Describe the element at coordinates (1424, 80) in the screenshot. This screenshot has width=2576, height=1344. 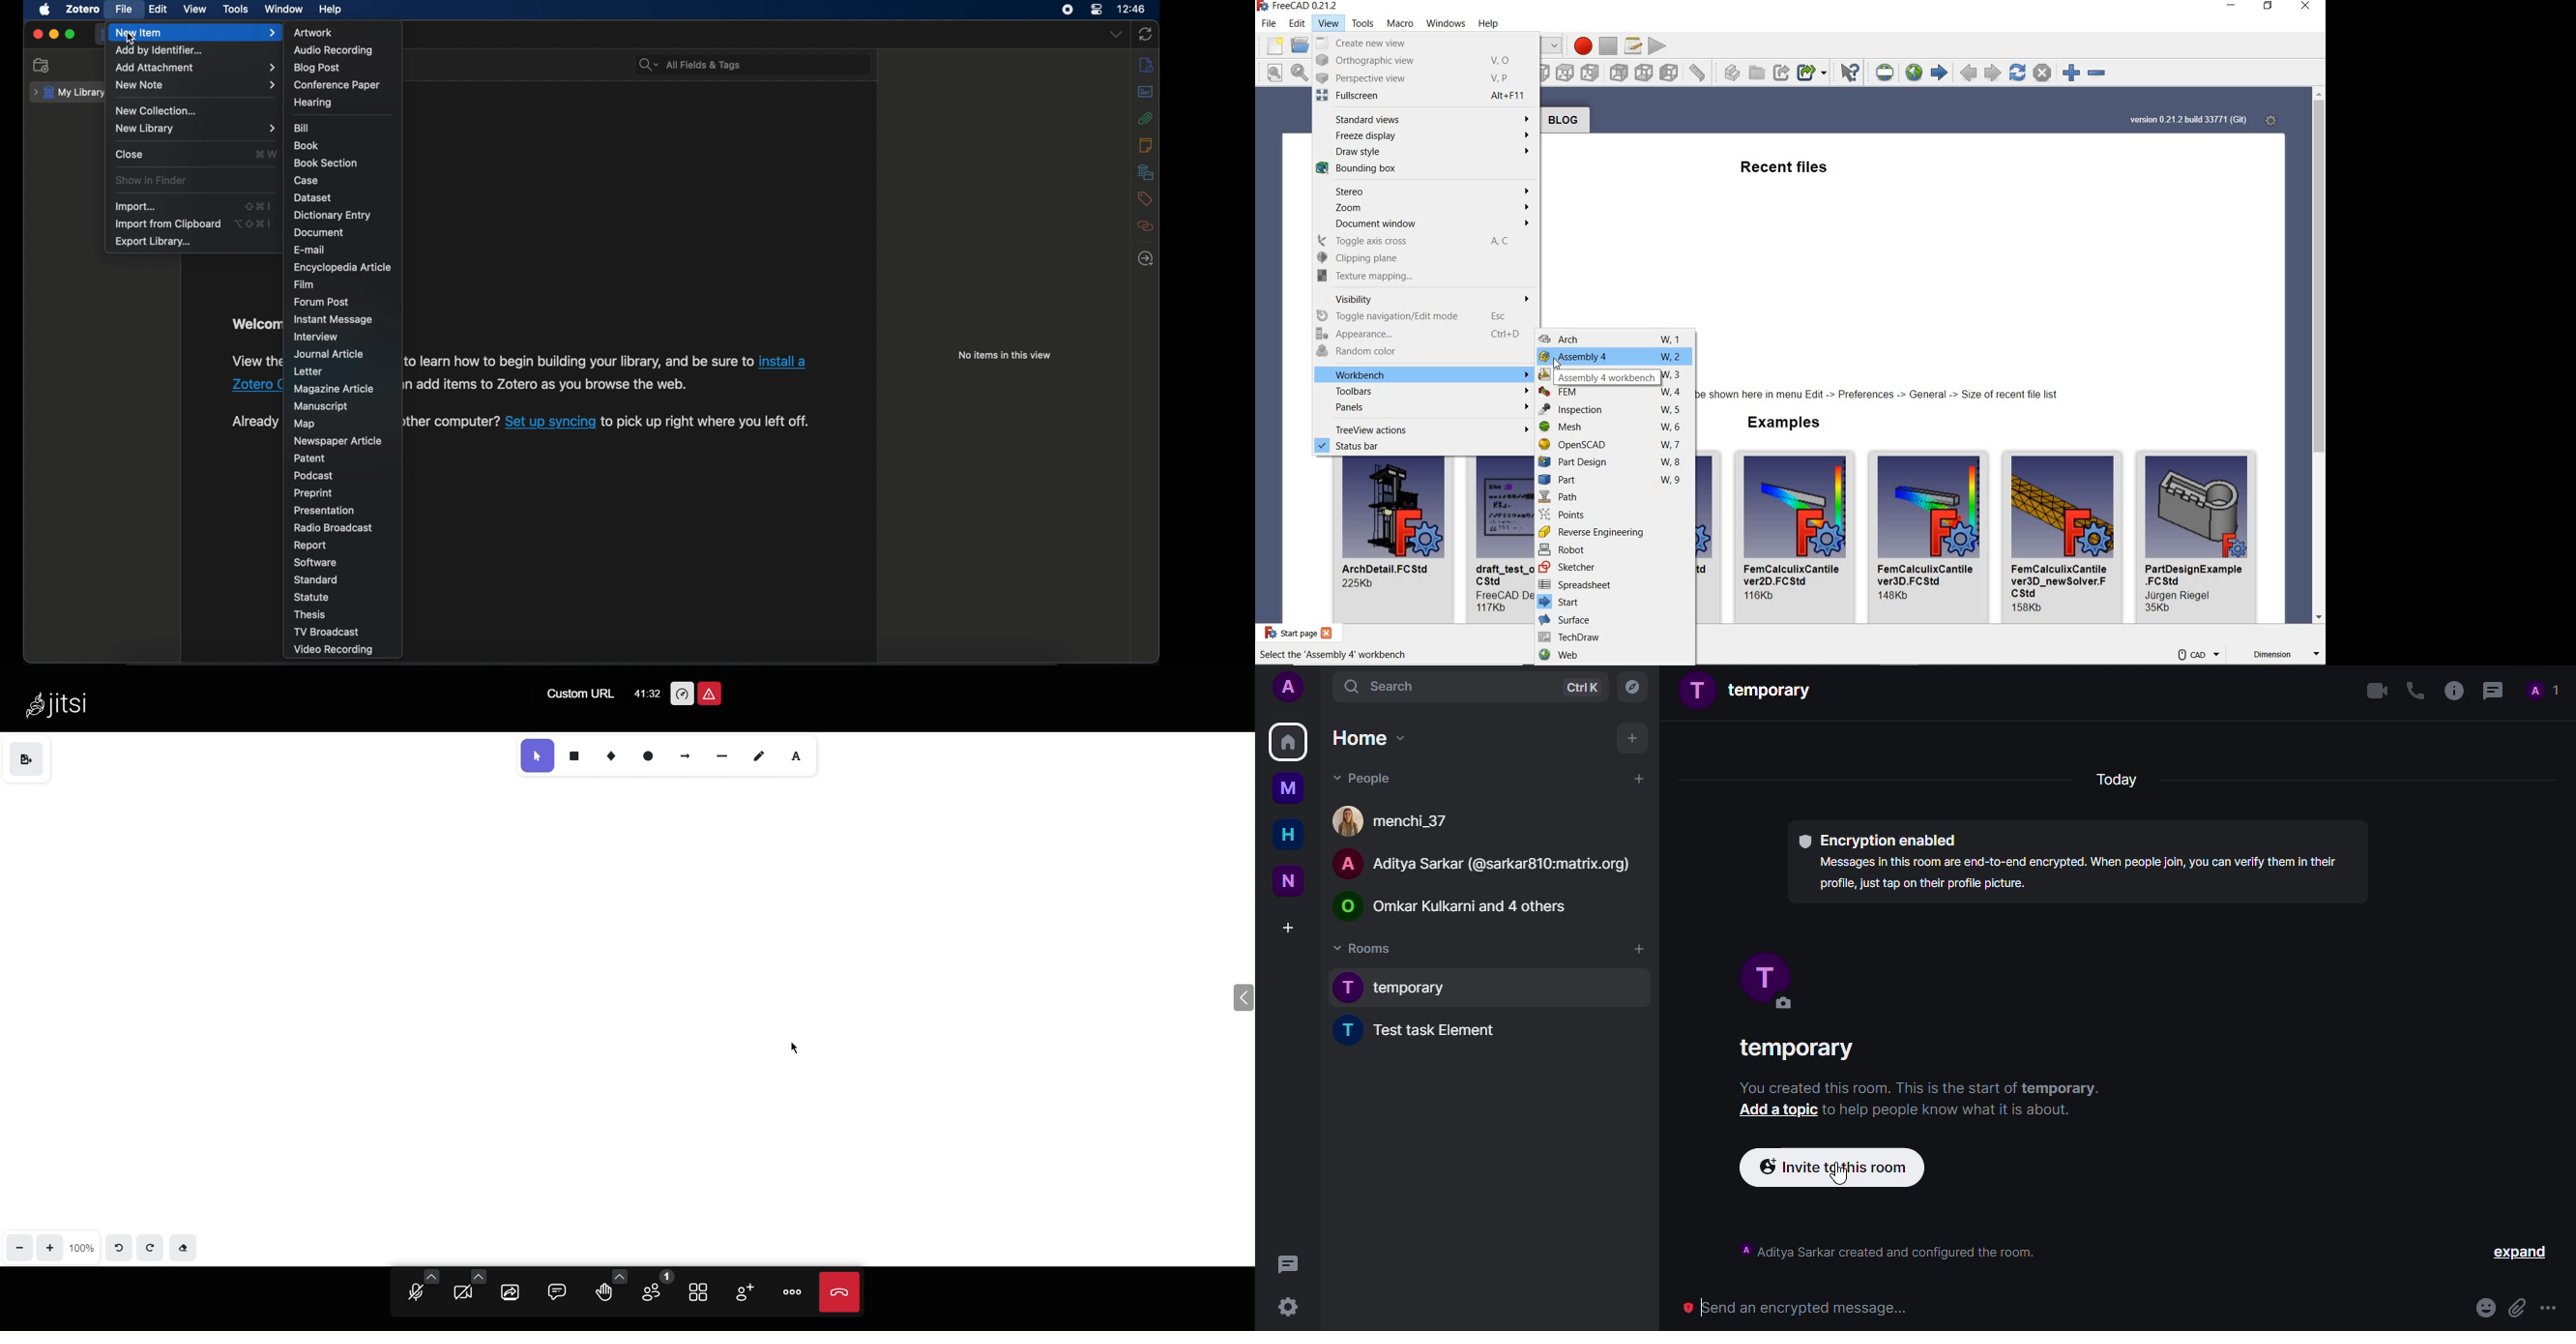
I see `perspective view` at that location.